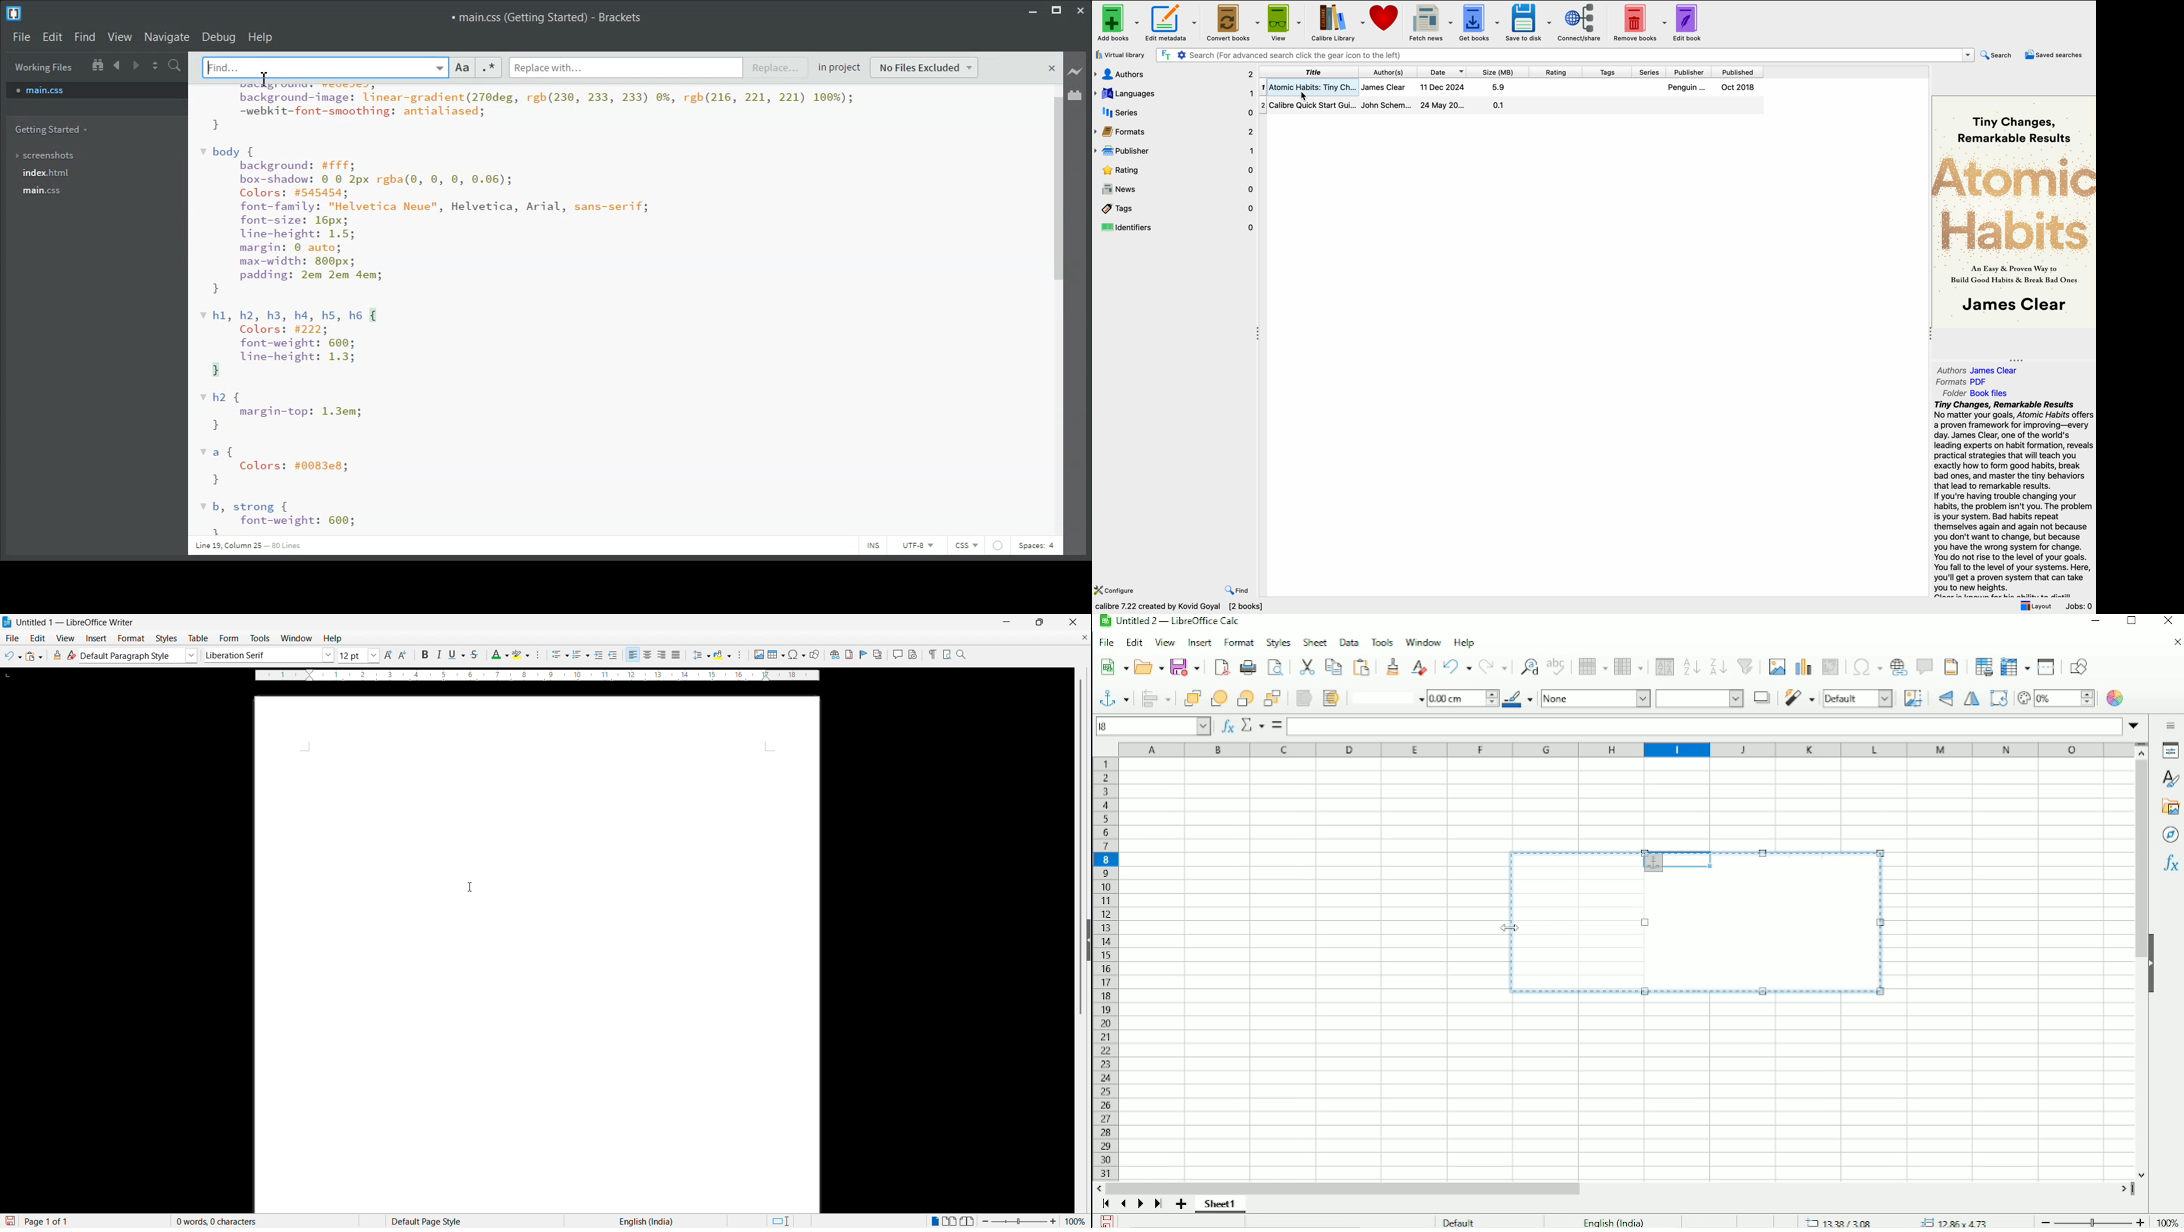  I want to click on Forward one, so click(1219, 698).